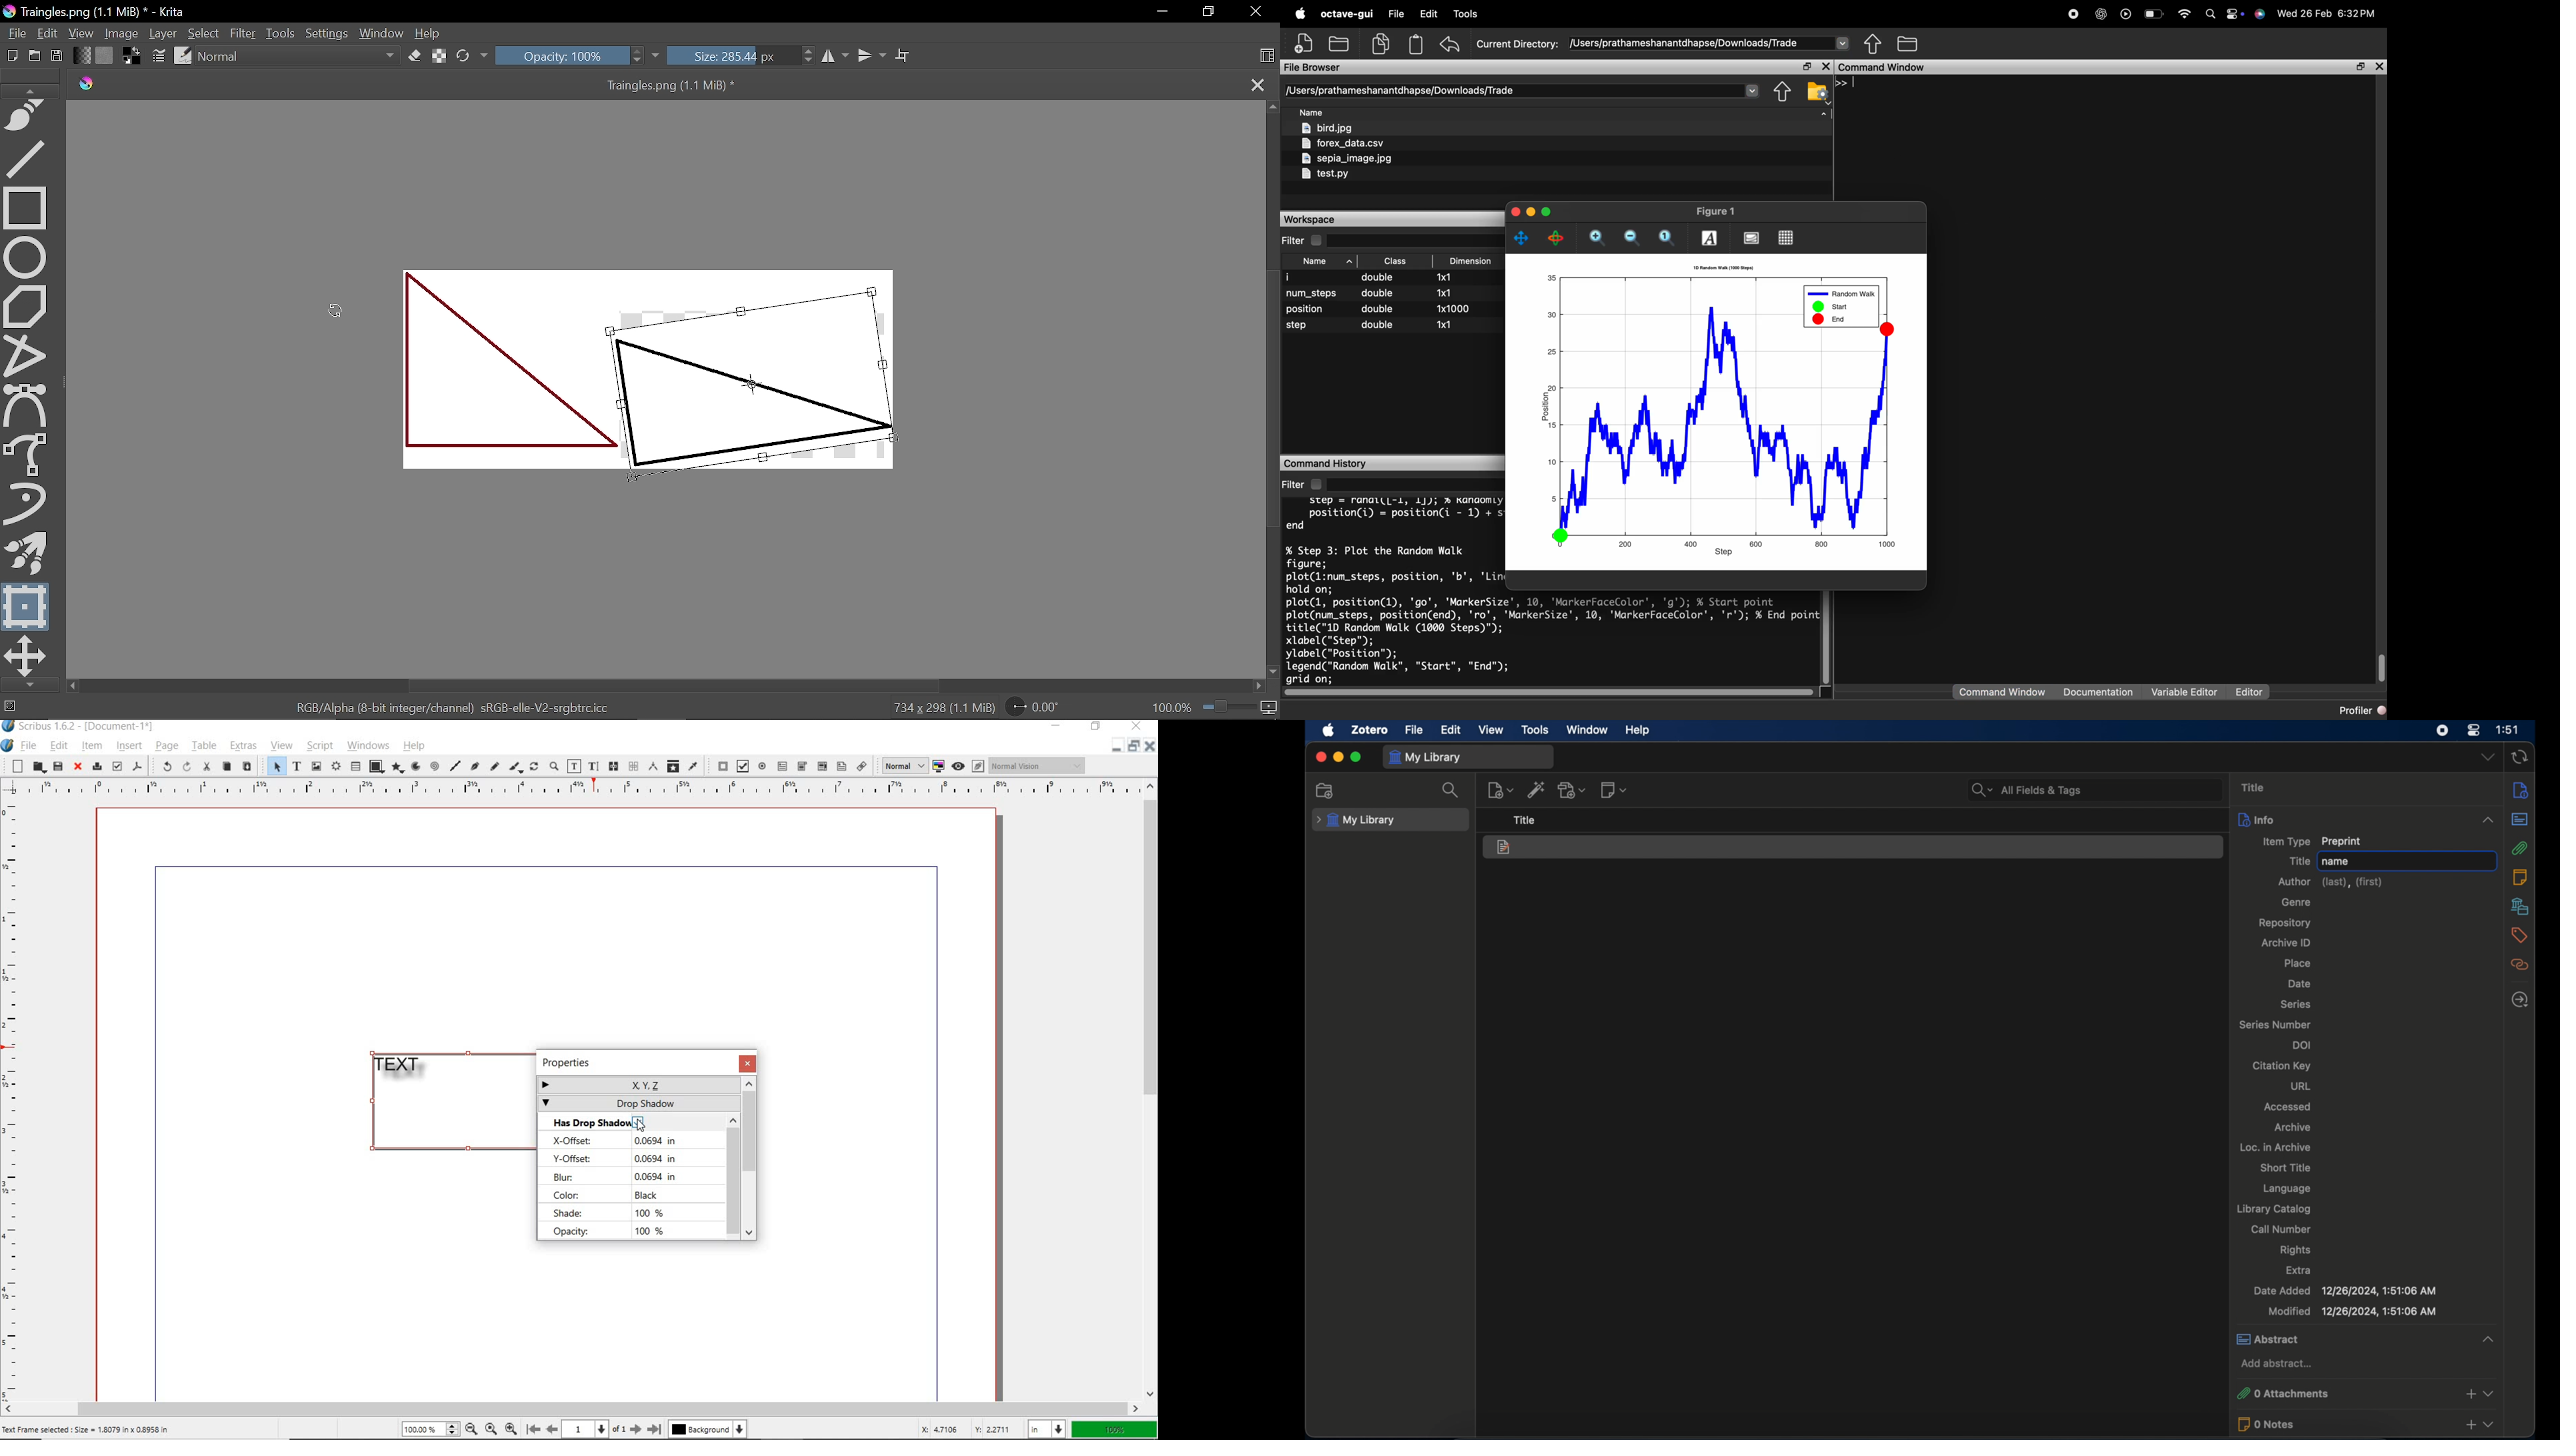  What do you see at coordinates (641, 1123) in the screenshot?
I see `Cursor Position` at bounding box center [641, 1123].